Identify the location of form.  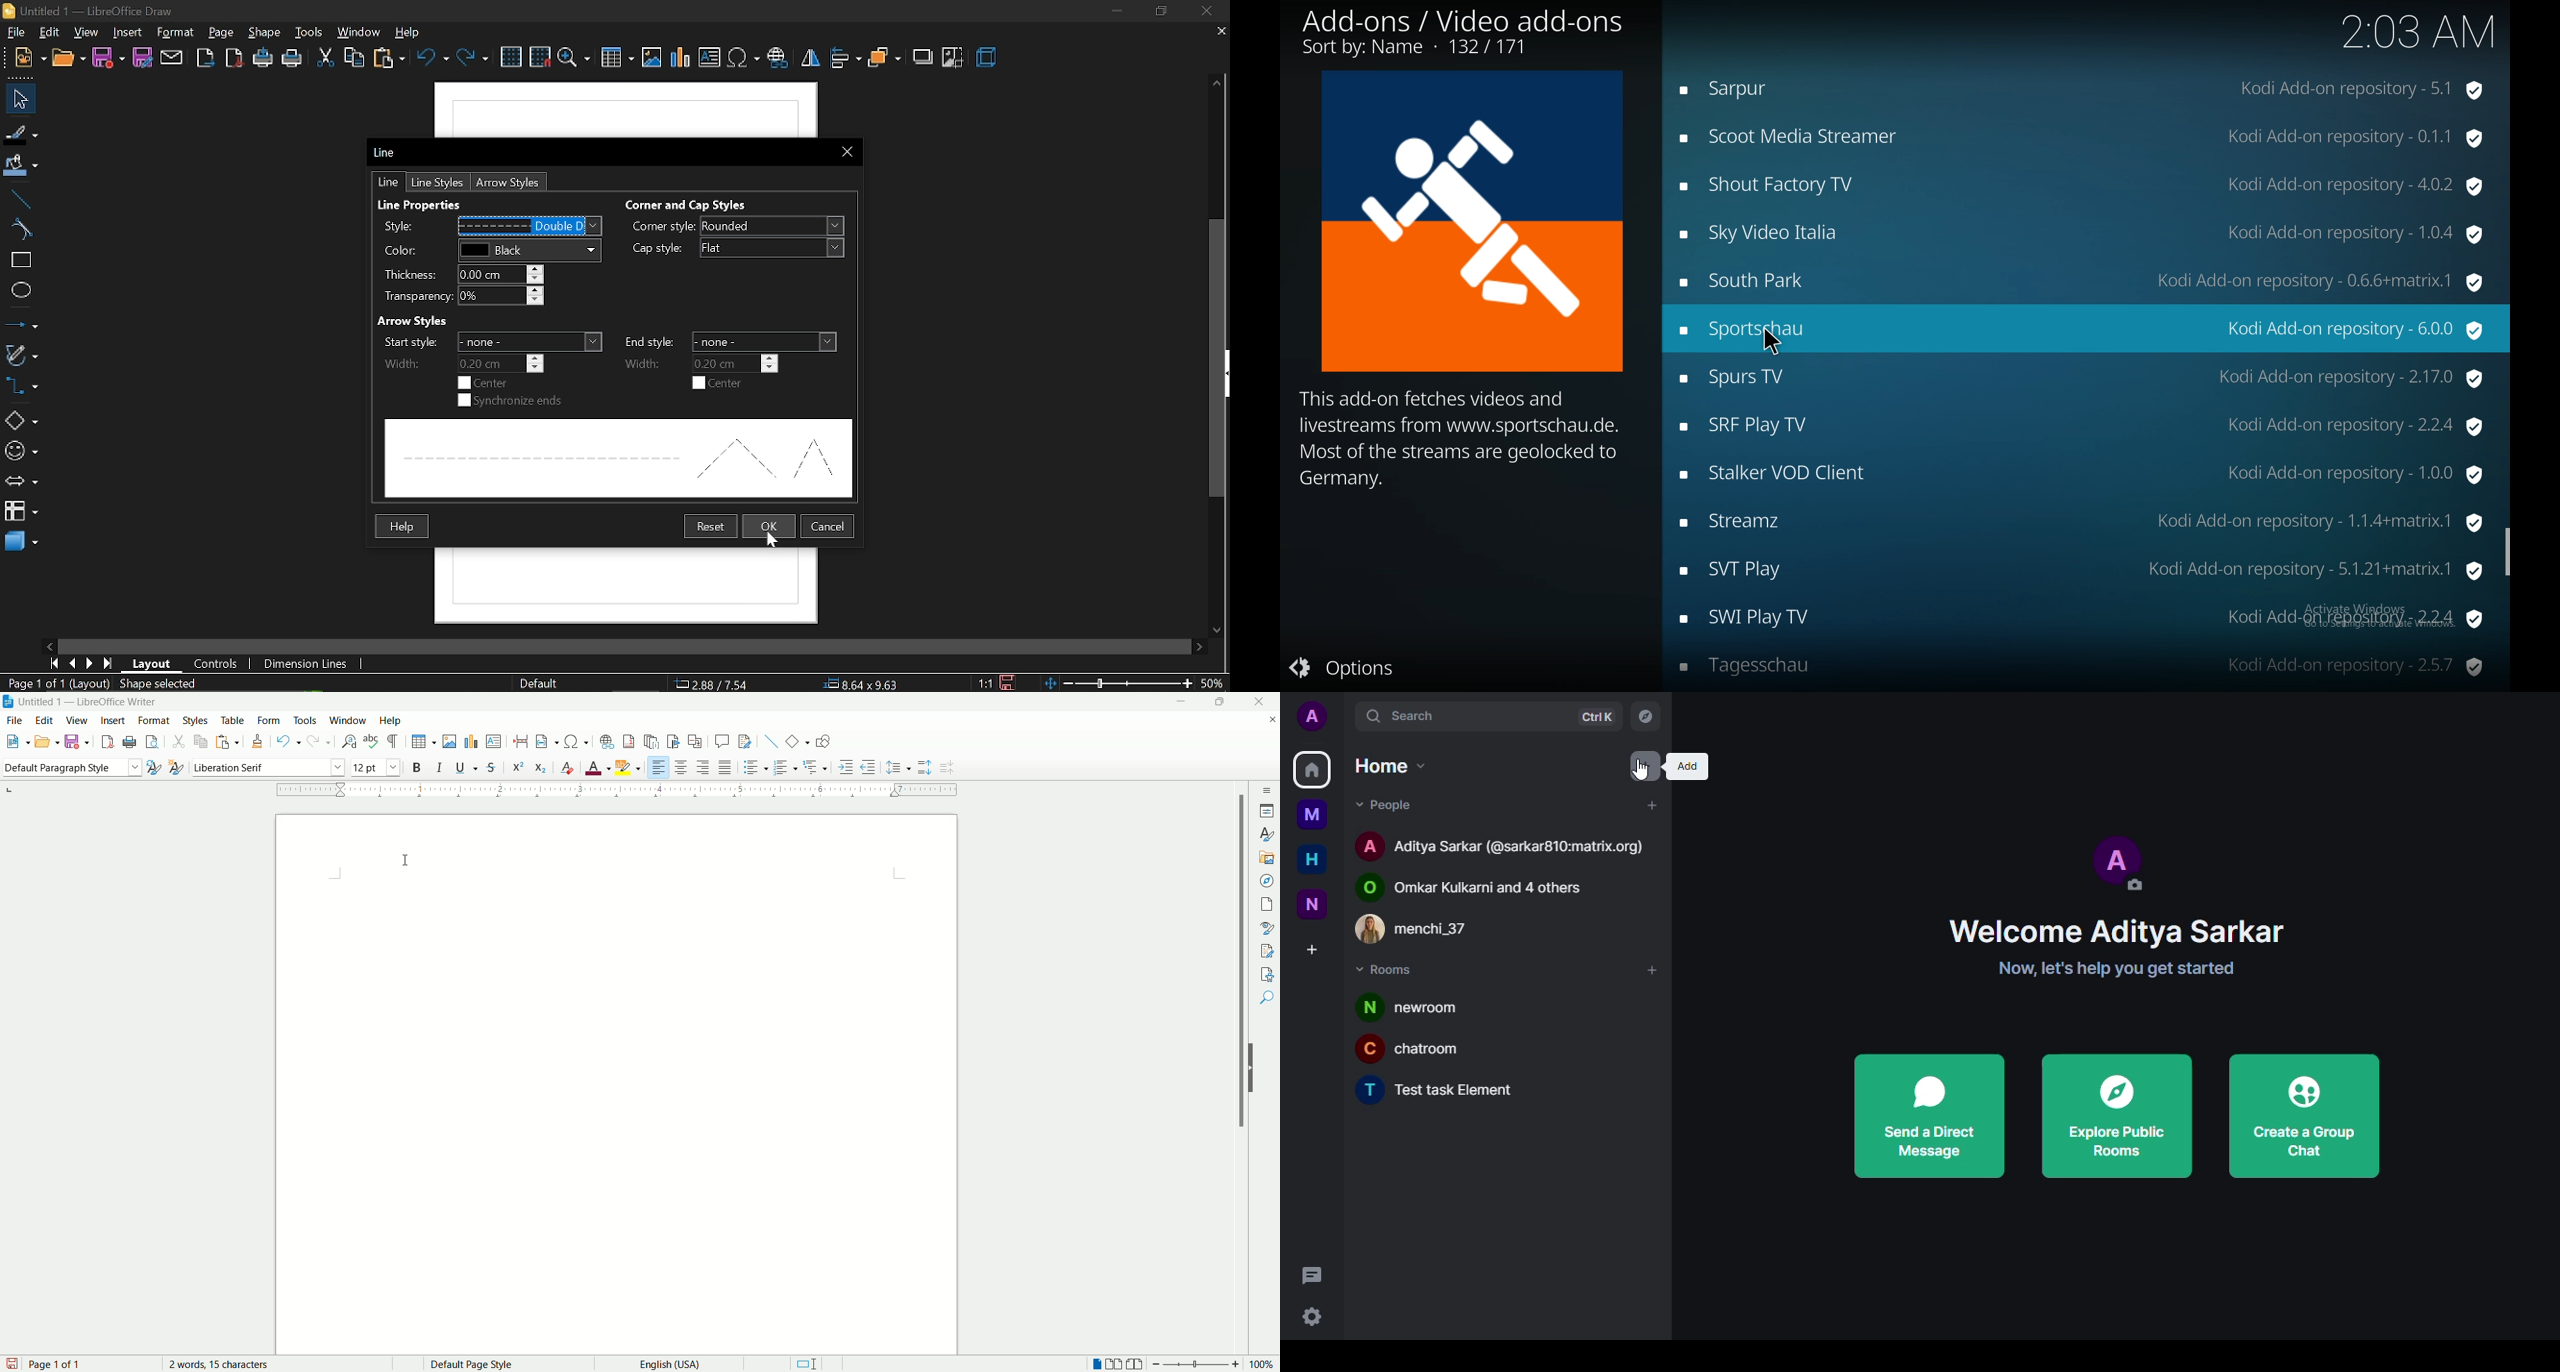
(267, 720).